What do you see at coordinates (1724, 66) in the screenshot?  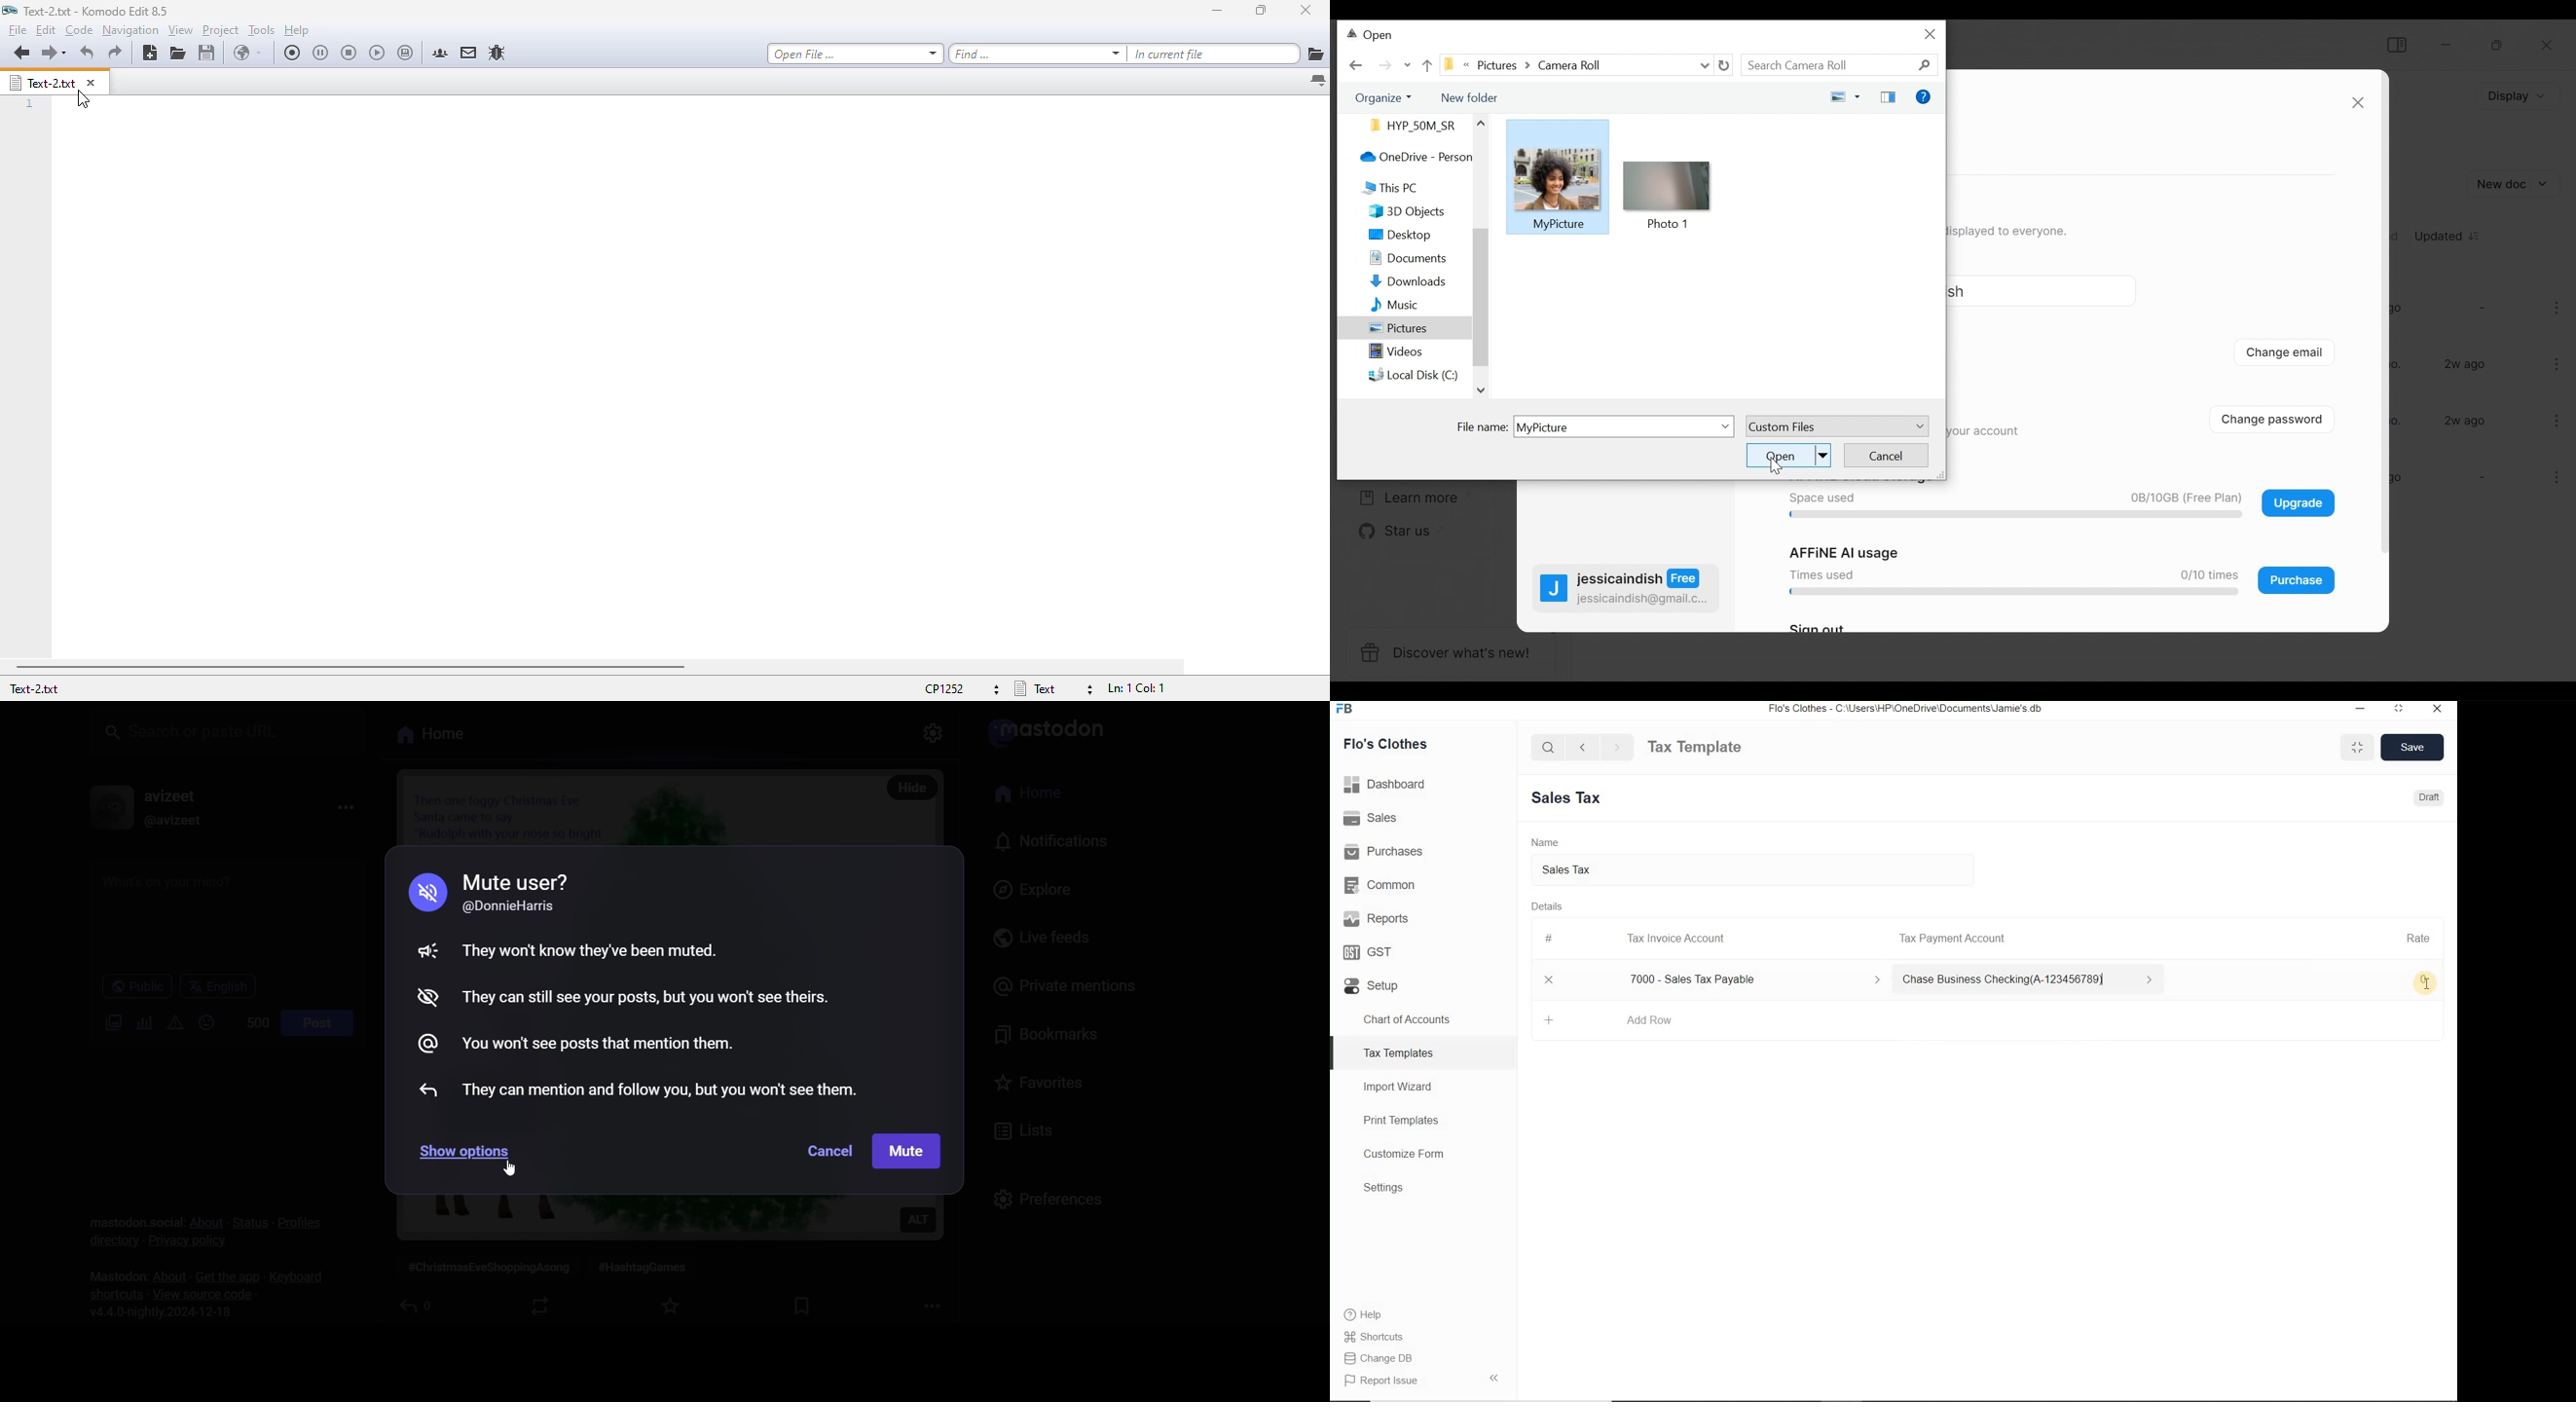 I see `Refresh` at bounding box center [1724, 66].